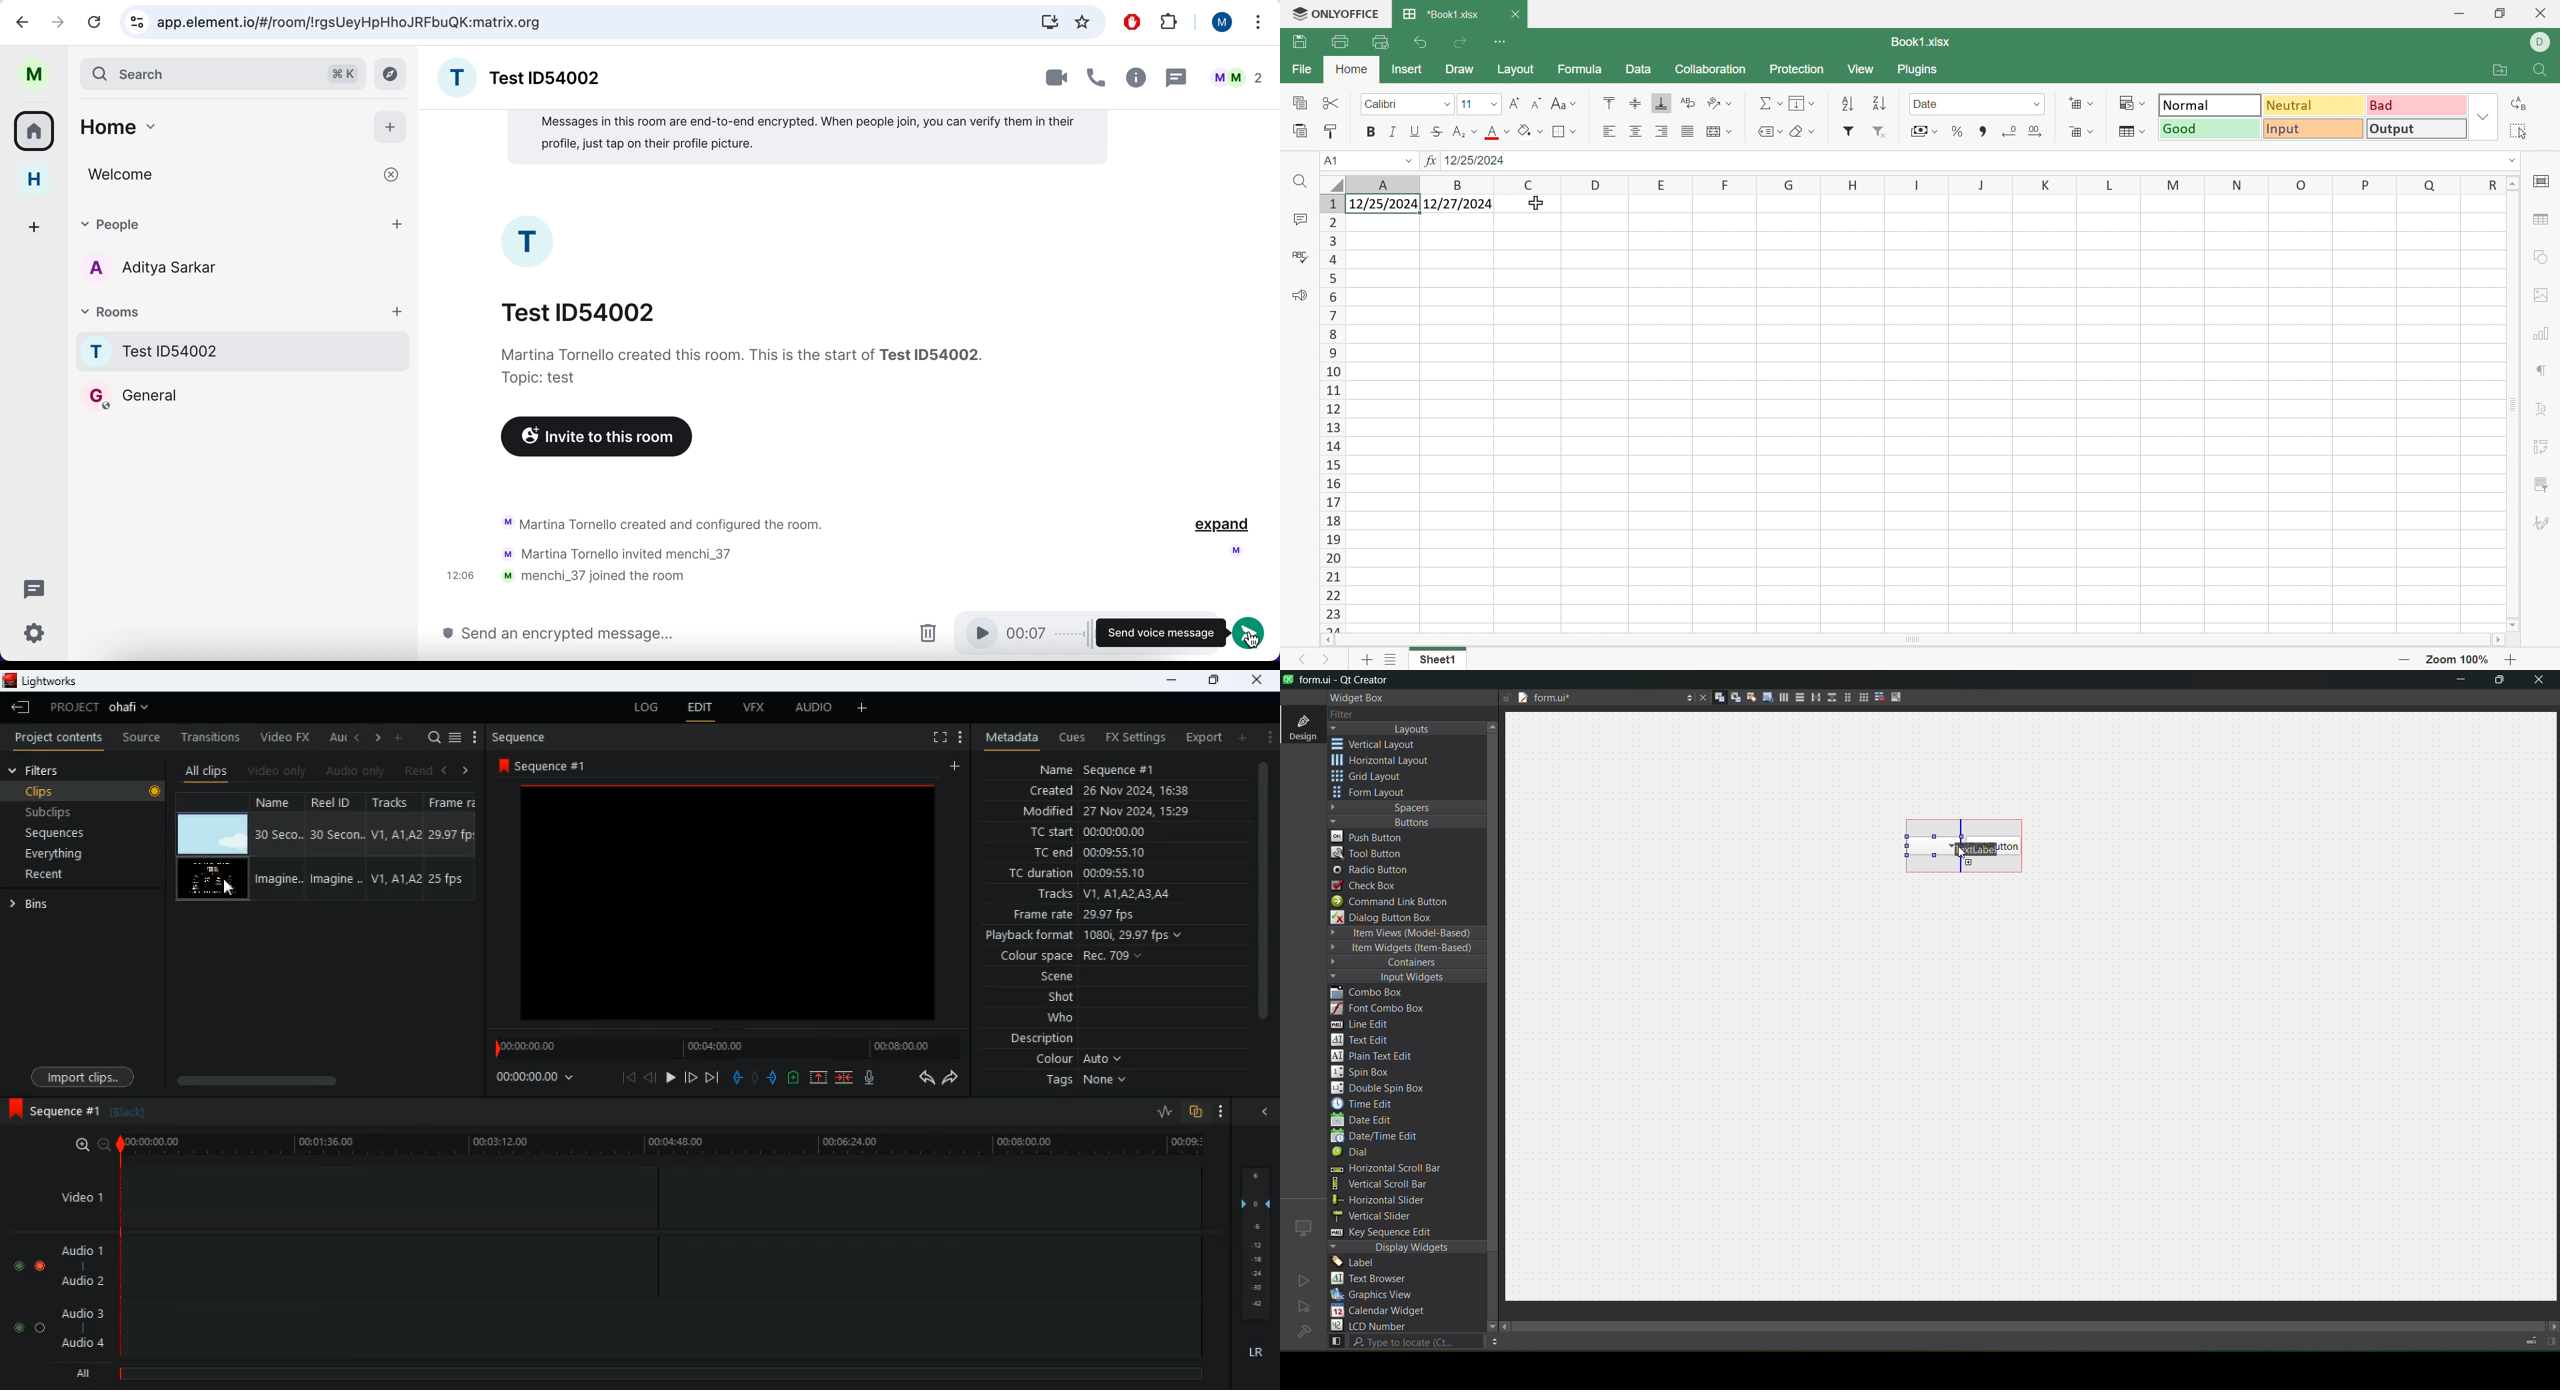 The height and width of the screenshot is (1400, 2576). I want to click on profile pictur, so click(1234, 550).